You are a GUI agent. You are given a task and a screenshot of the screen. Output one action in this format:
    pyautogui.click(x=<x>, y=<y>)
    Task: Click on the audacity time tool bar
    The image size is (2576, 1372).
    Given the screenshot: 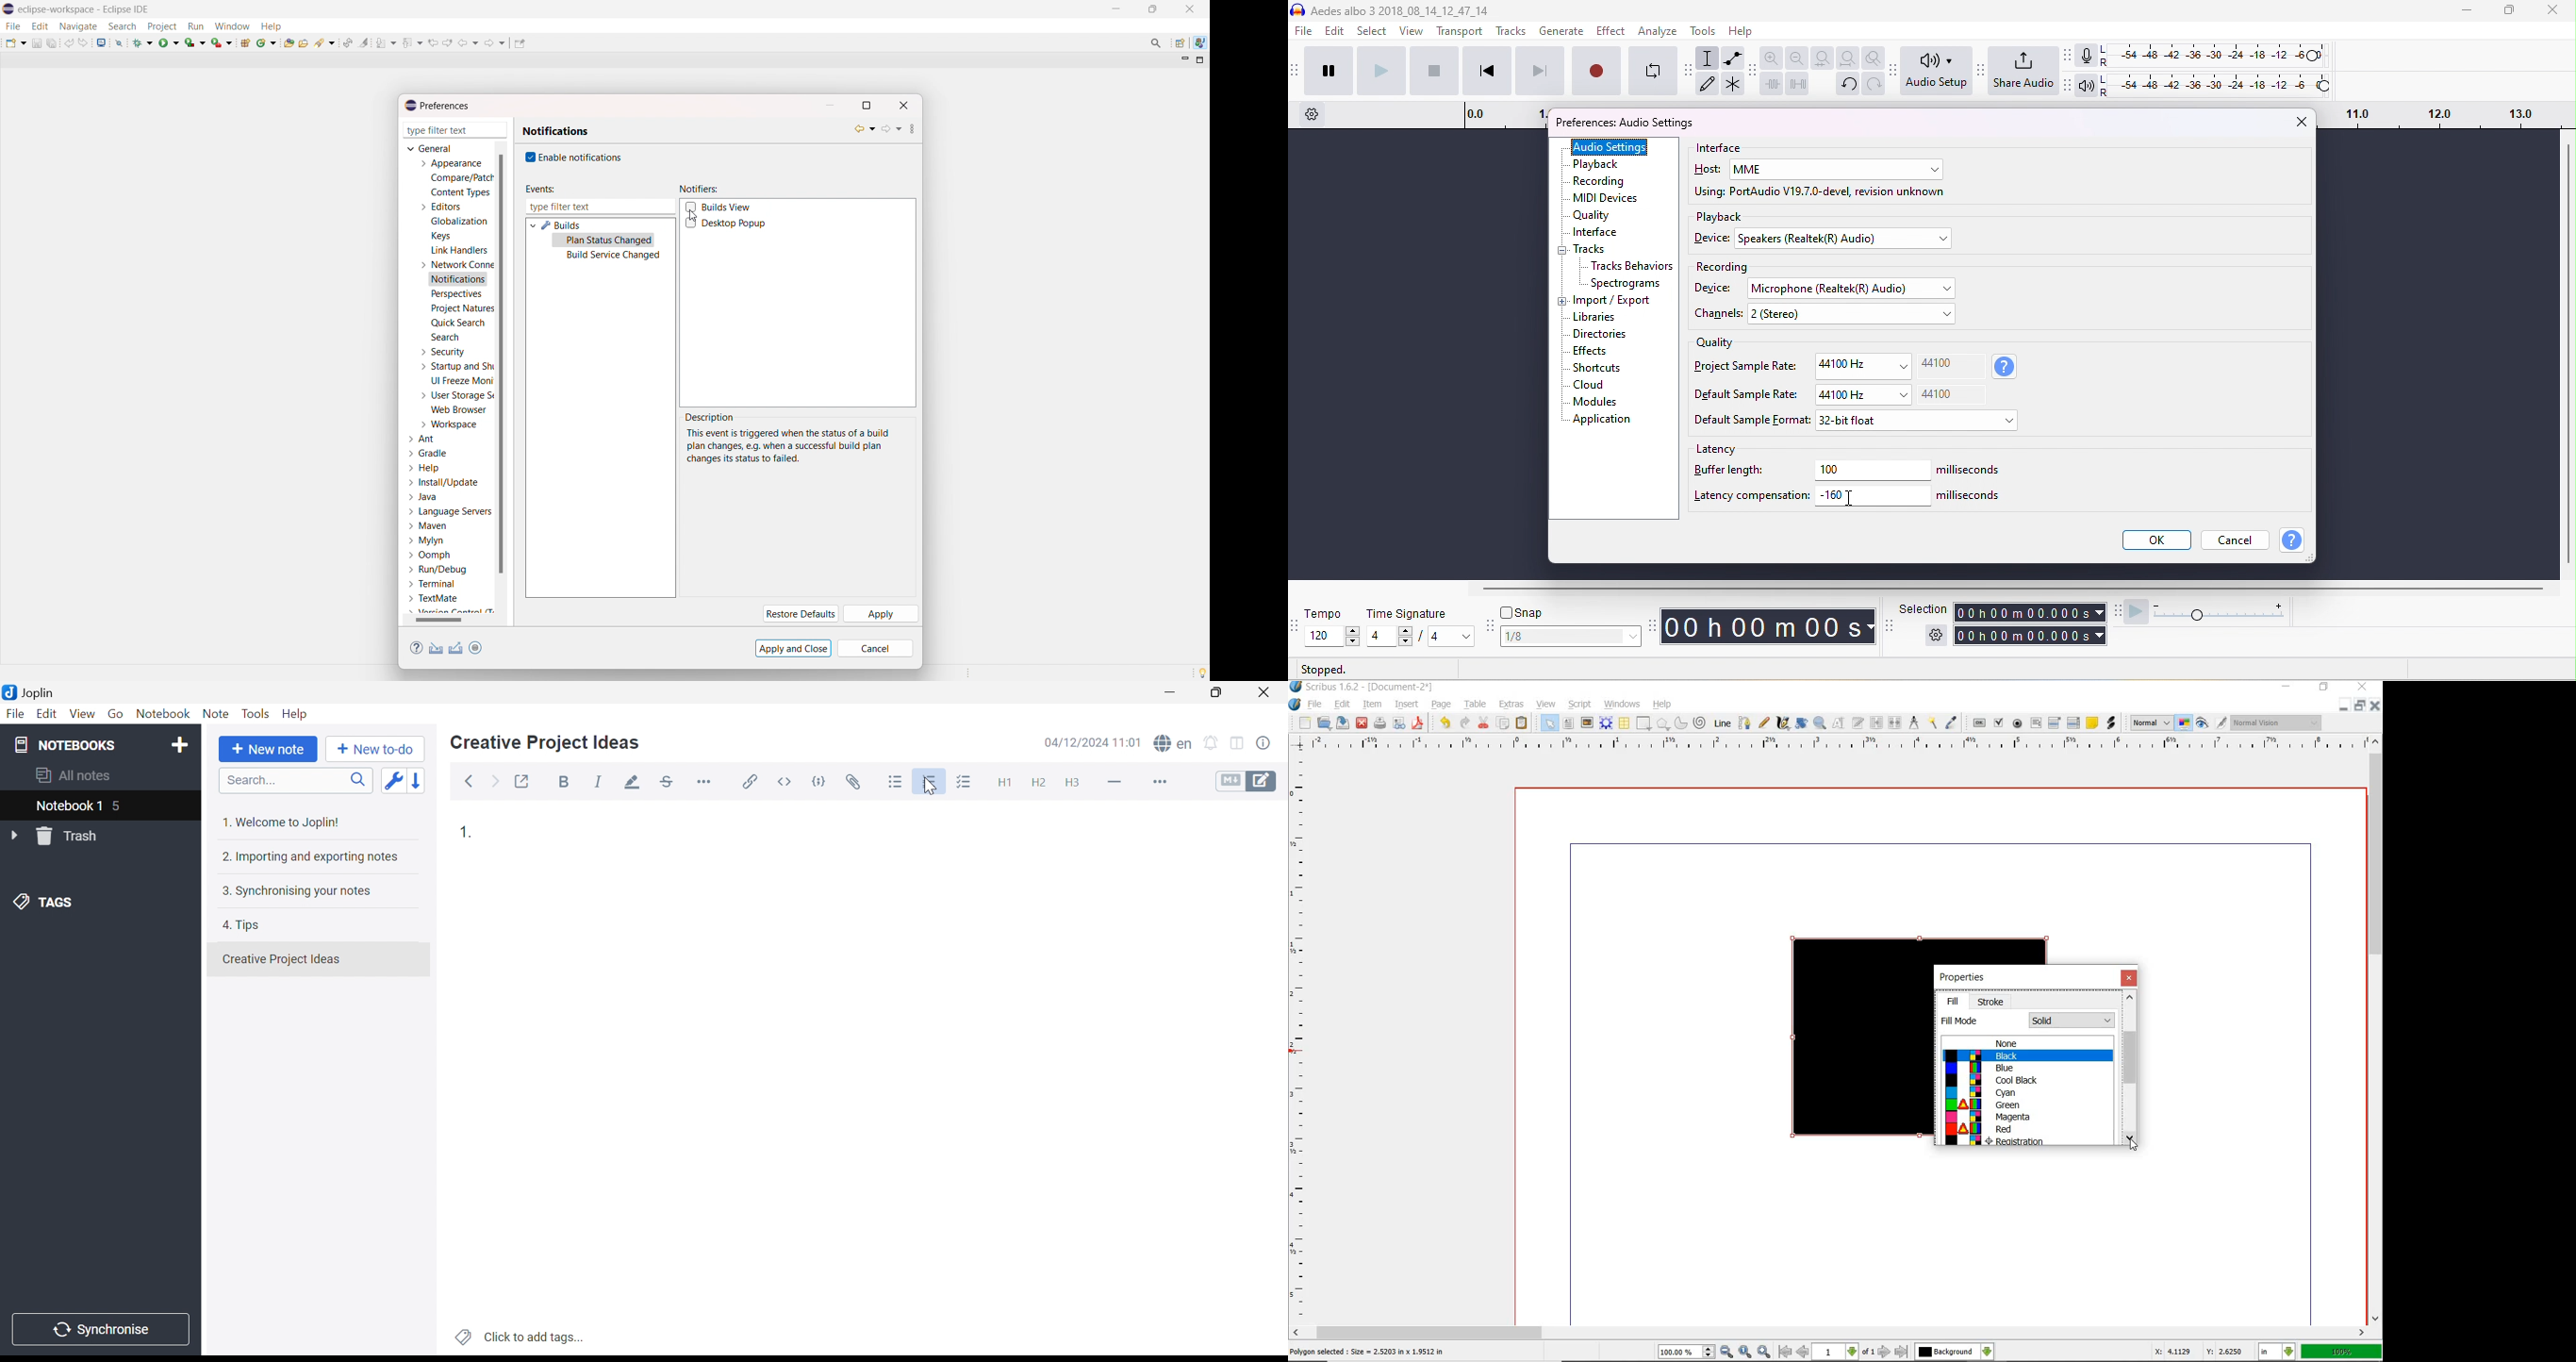 What is the action you would take?
    pyautogui.click(x=1655, y=624)
    